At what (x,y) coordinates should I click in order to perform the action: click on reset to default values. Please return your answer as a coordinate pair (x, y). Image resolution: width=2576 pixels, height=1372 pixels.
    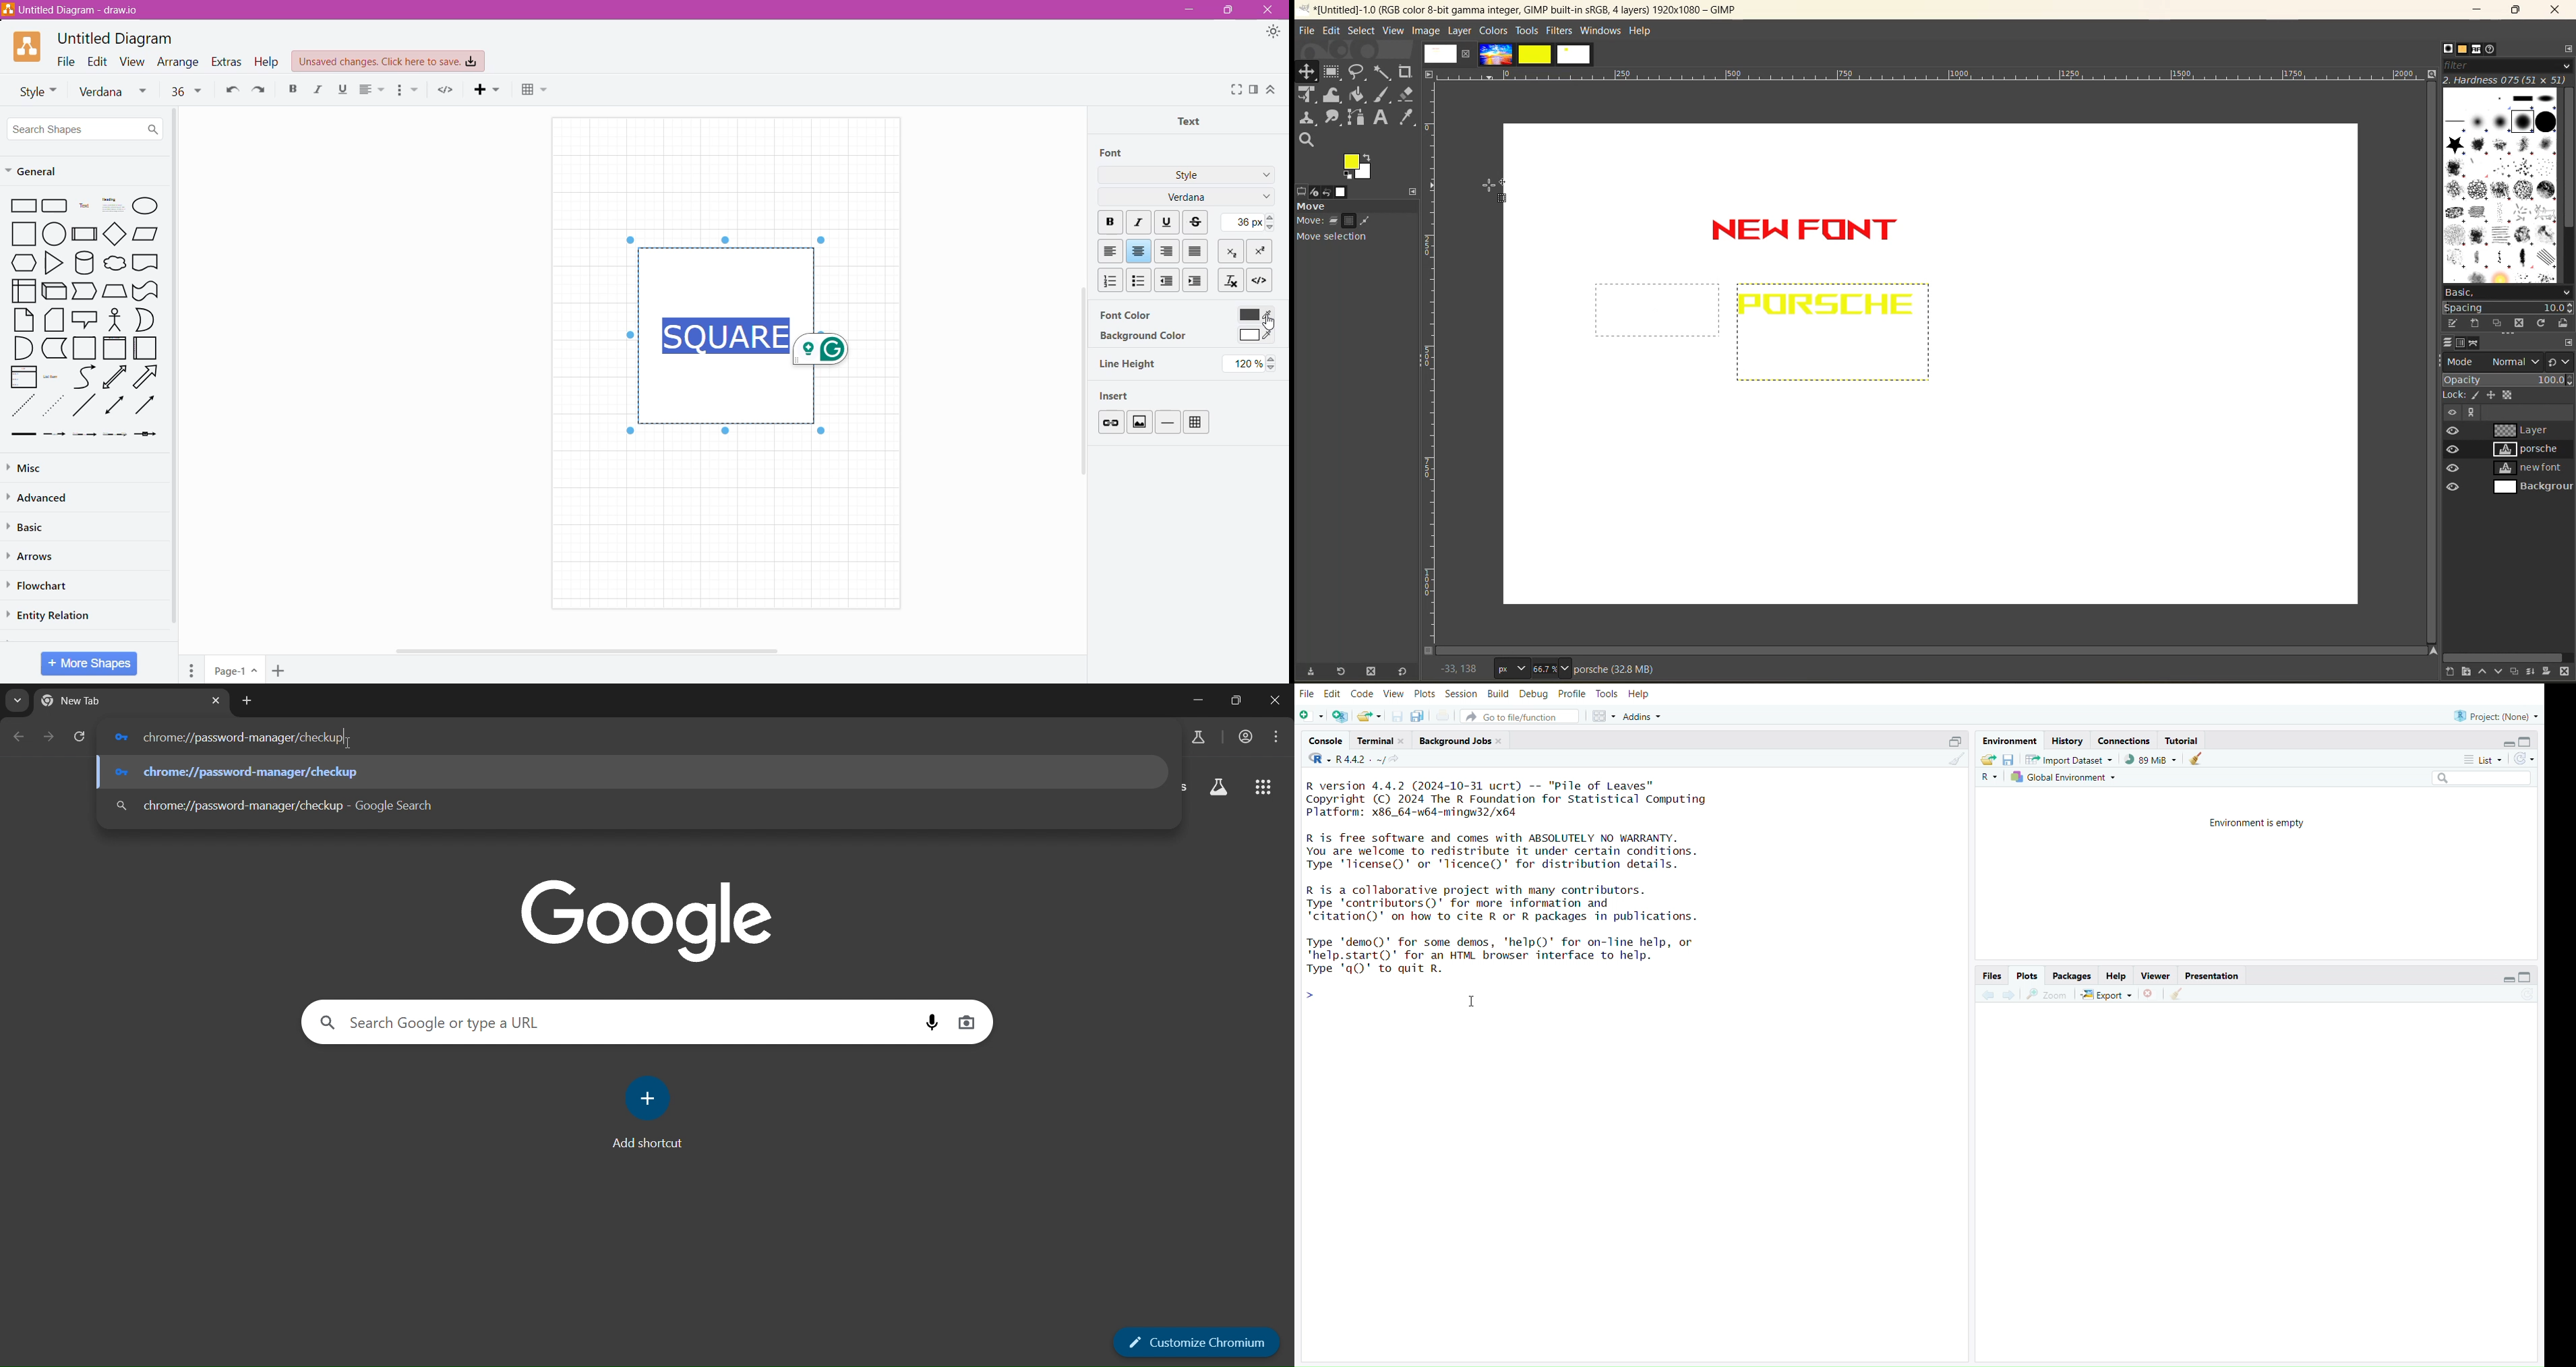
    Looking at the image, I should click on (1403, 673).